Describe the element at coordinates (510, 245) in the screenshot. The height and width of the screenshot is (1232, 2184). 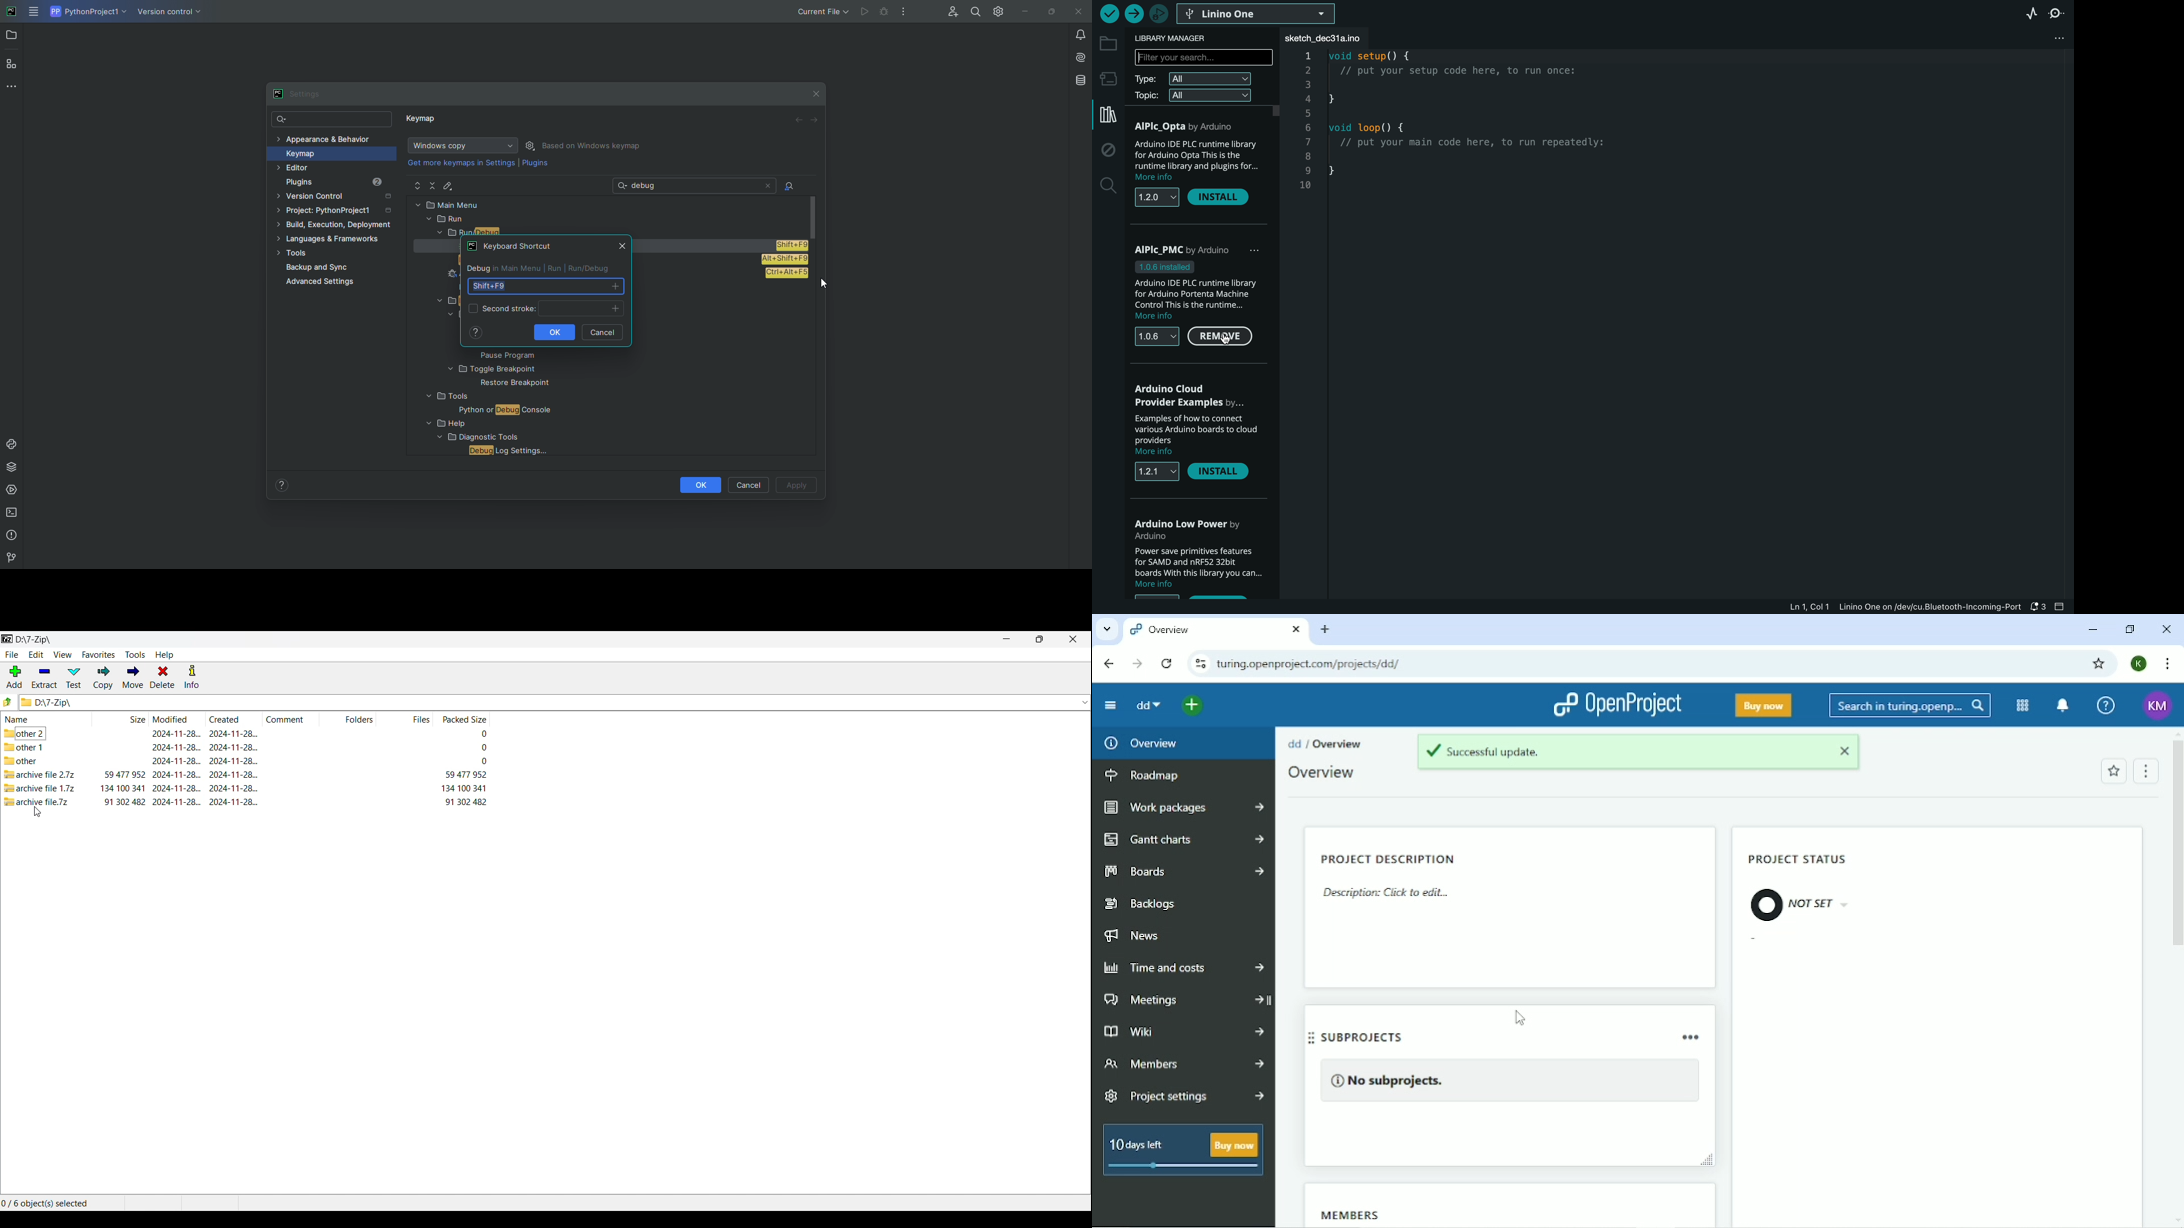
I see `WINDOW TITLE` at that location.